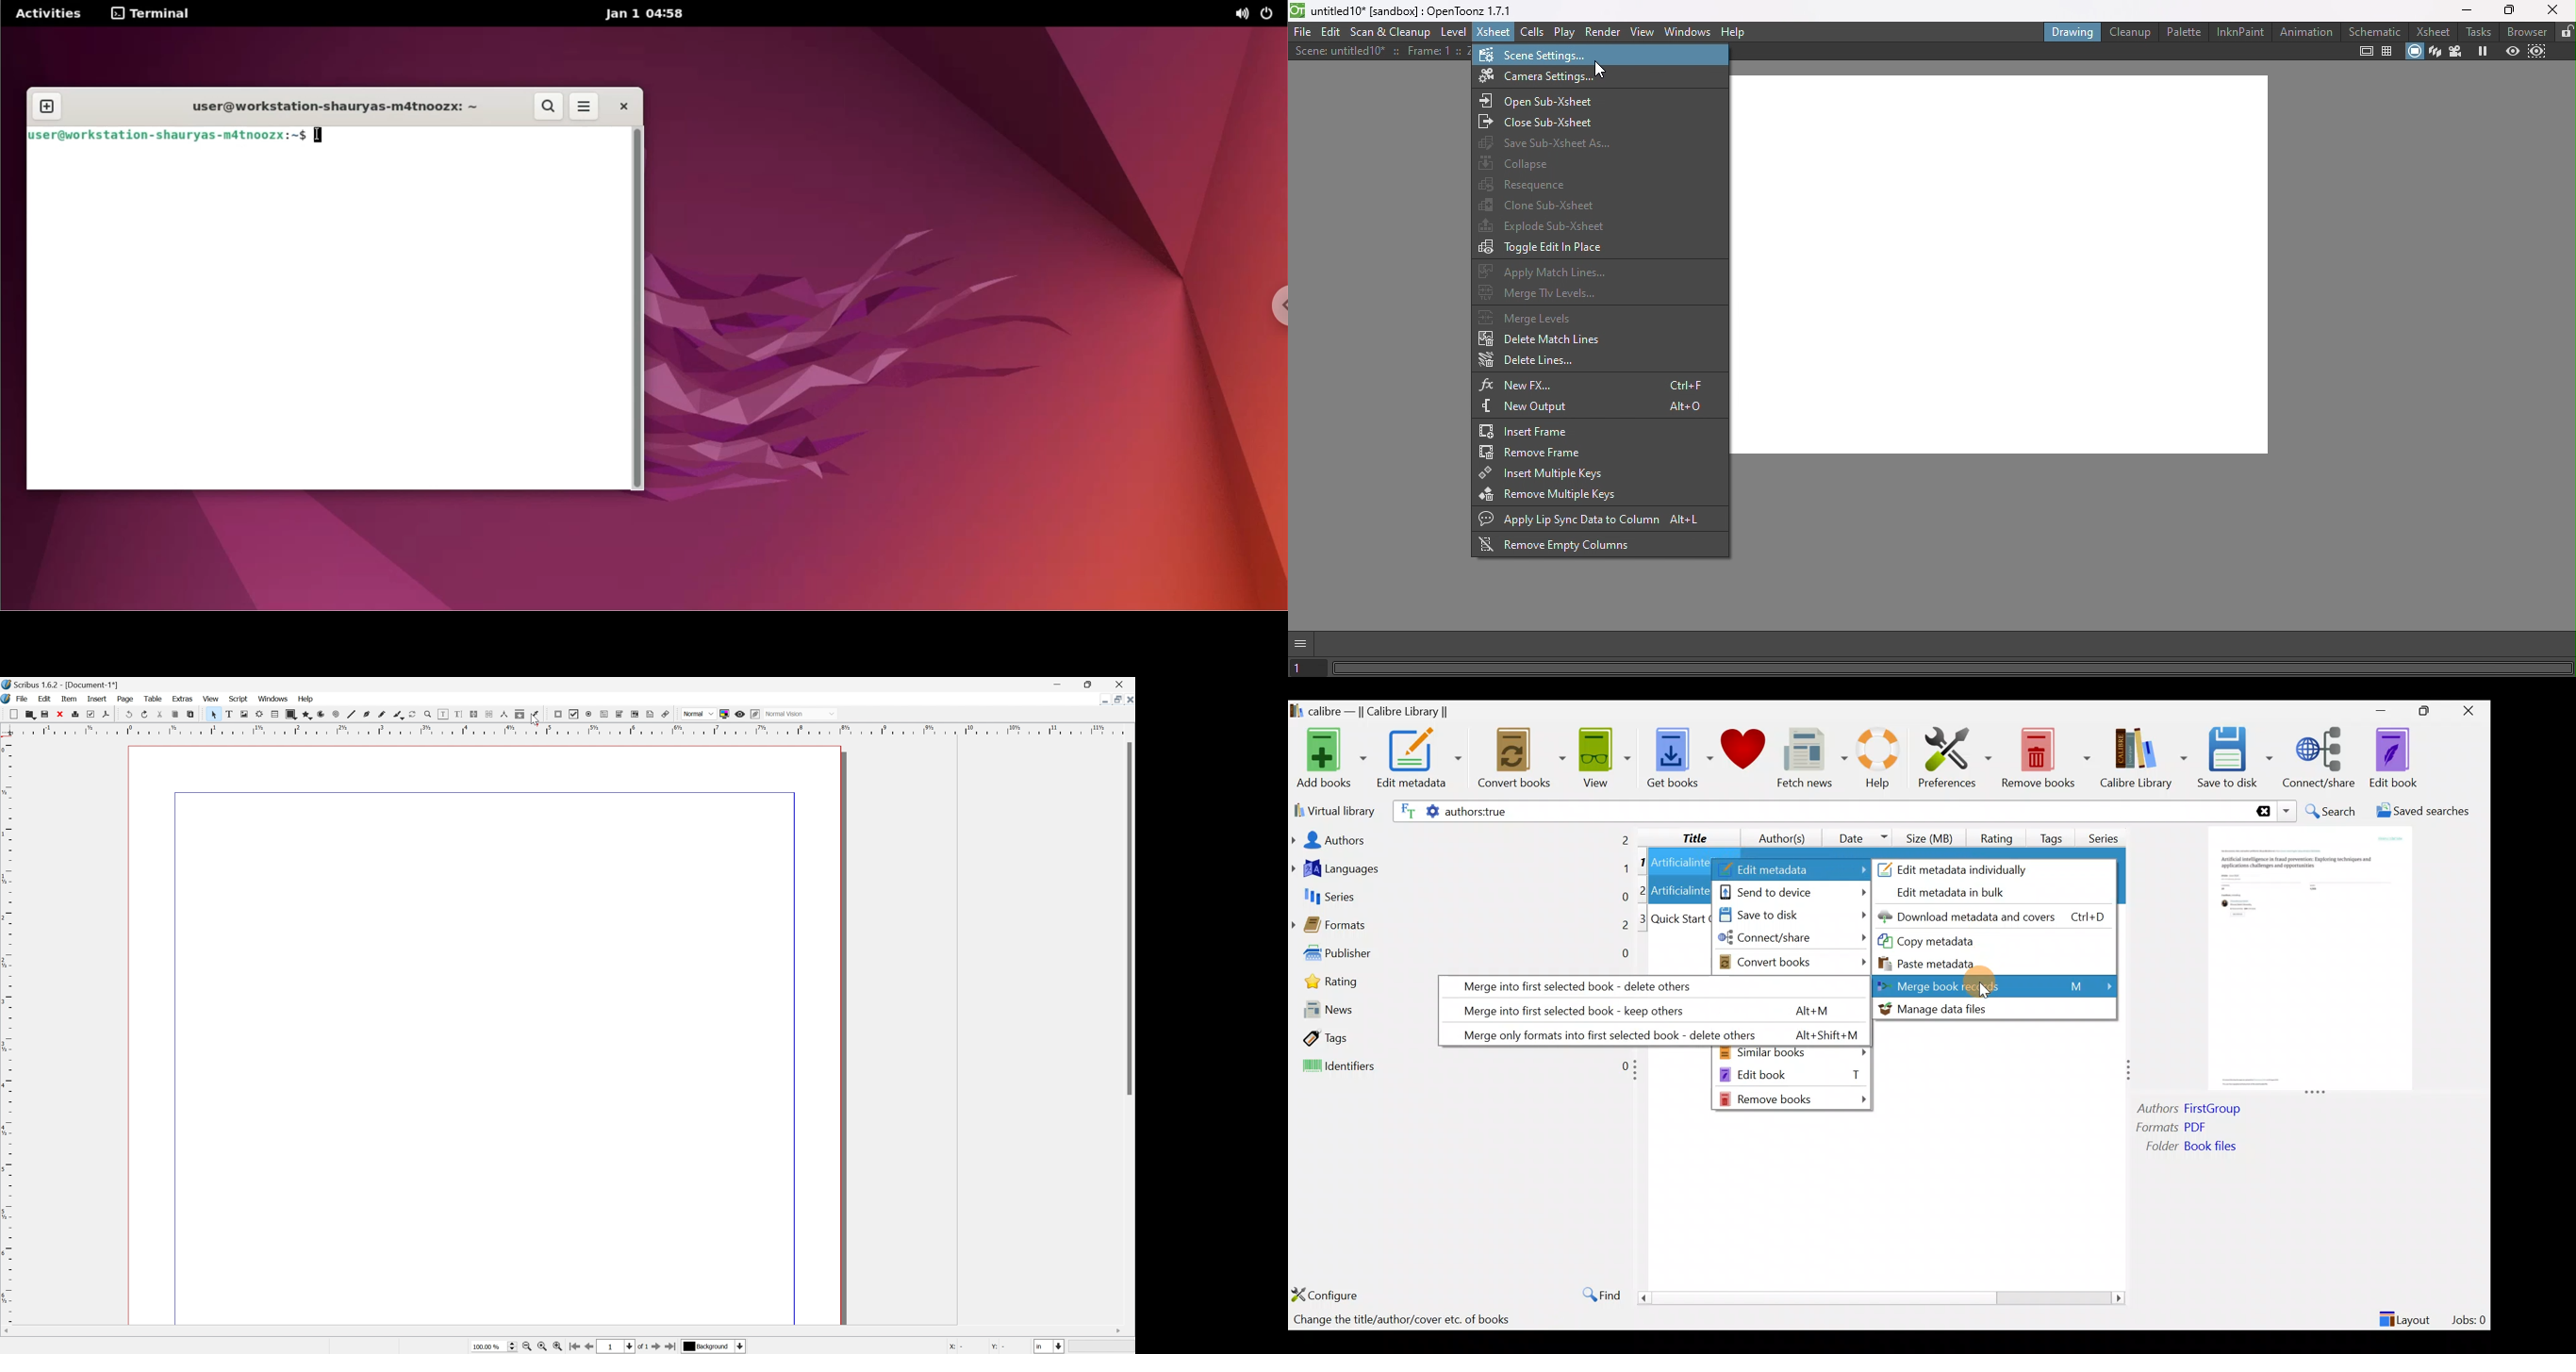  What do you see at coordinates (213, 698) in the screenshot?
I see `view` at bounding box center [213, 698].